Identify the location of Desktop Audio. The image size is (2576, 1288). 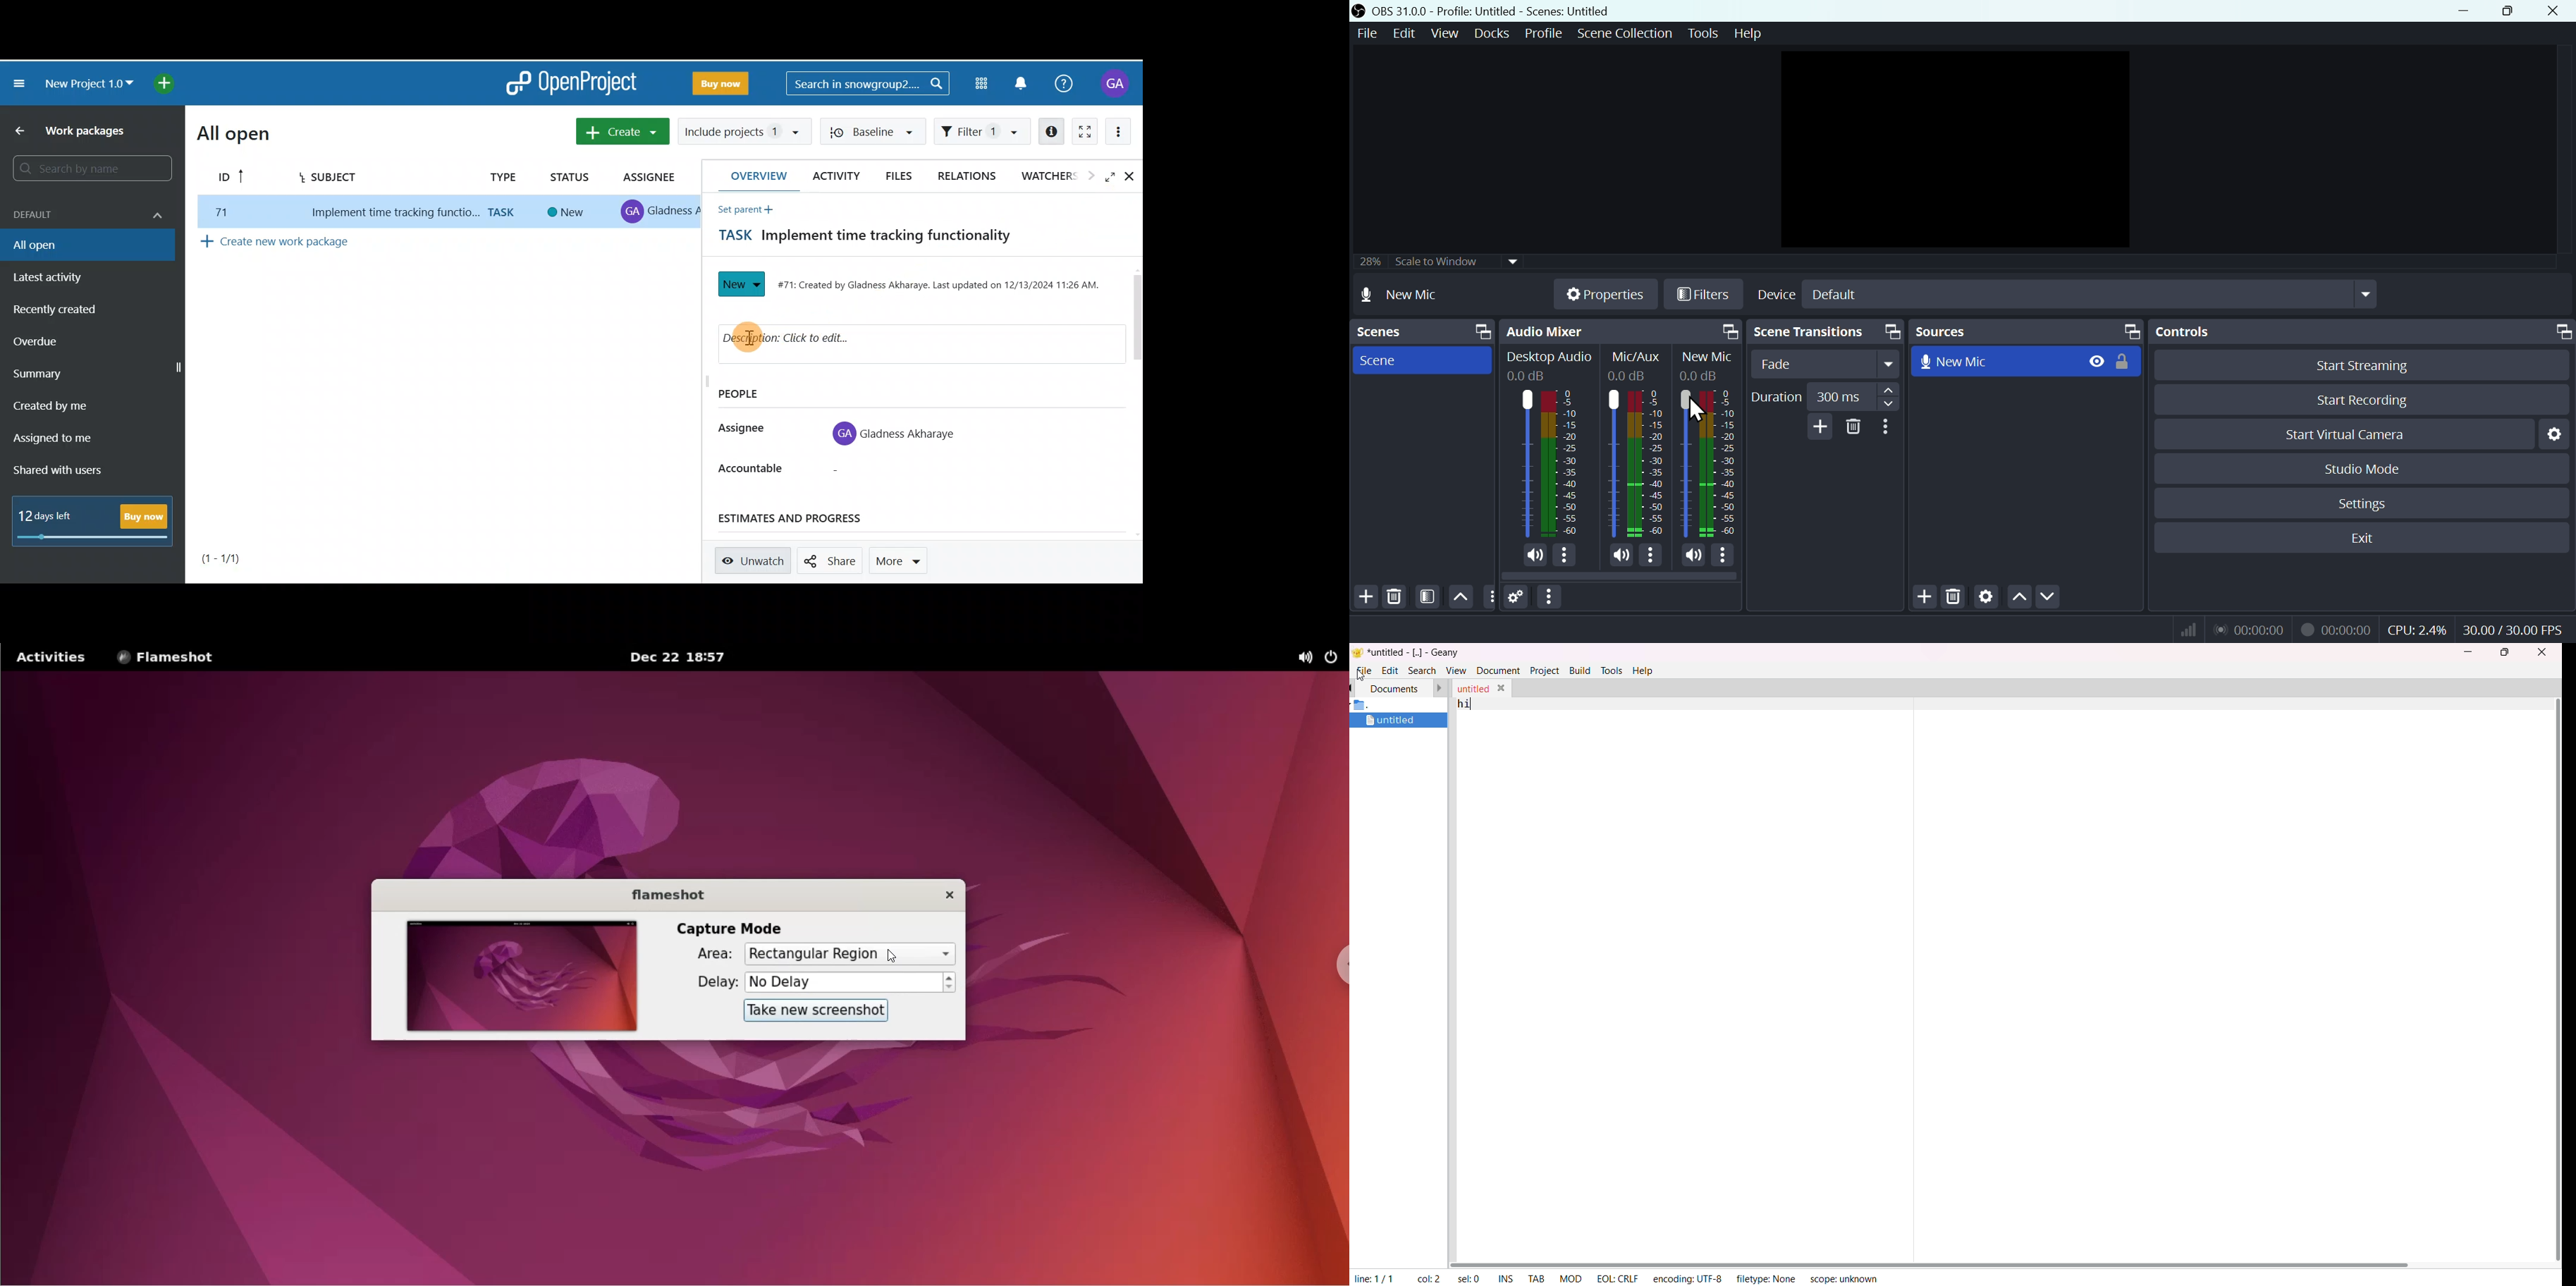
(1524, 463).